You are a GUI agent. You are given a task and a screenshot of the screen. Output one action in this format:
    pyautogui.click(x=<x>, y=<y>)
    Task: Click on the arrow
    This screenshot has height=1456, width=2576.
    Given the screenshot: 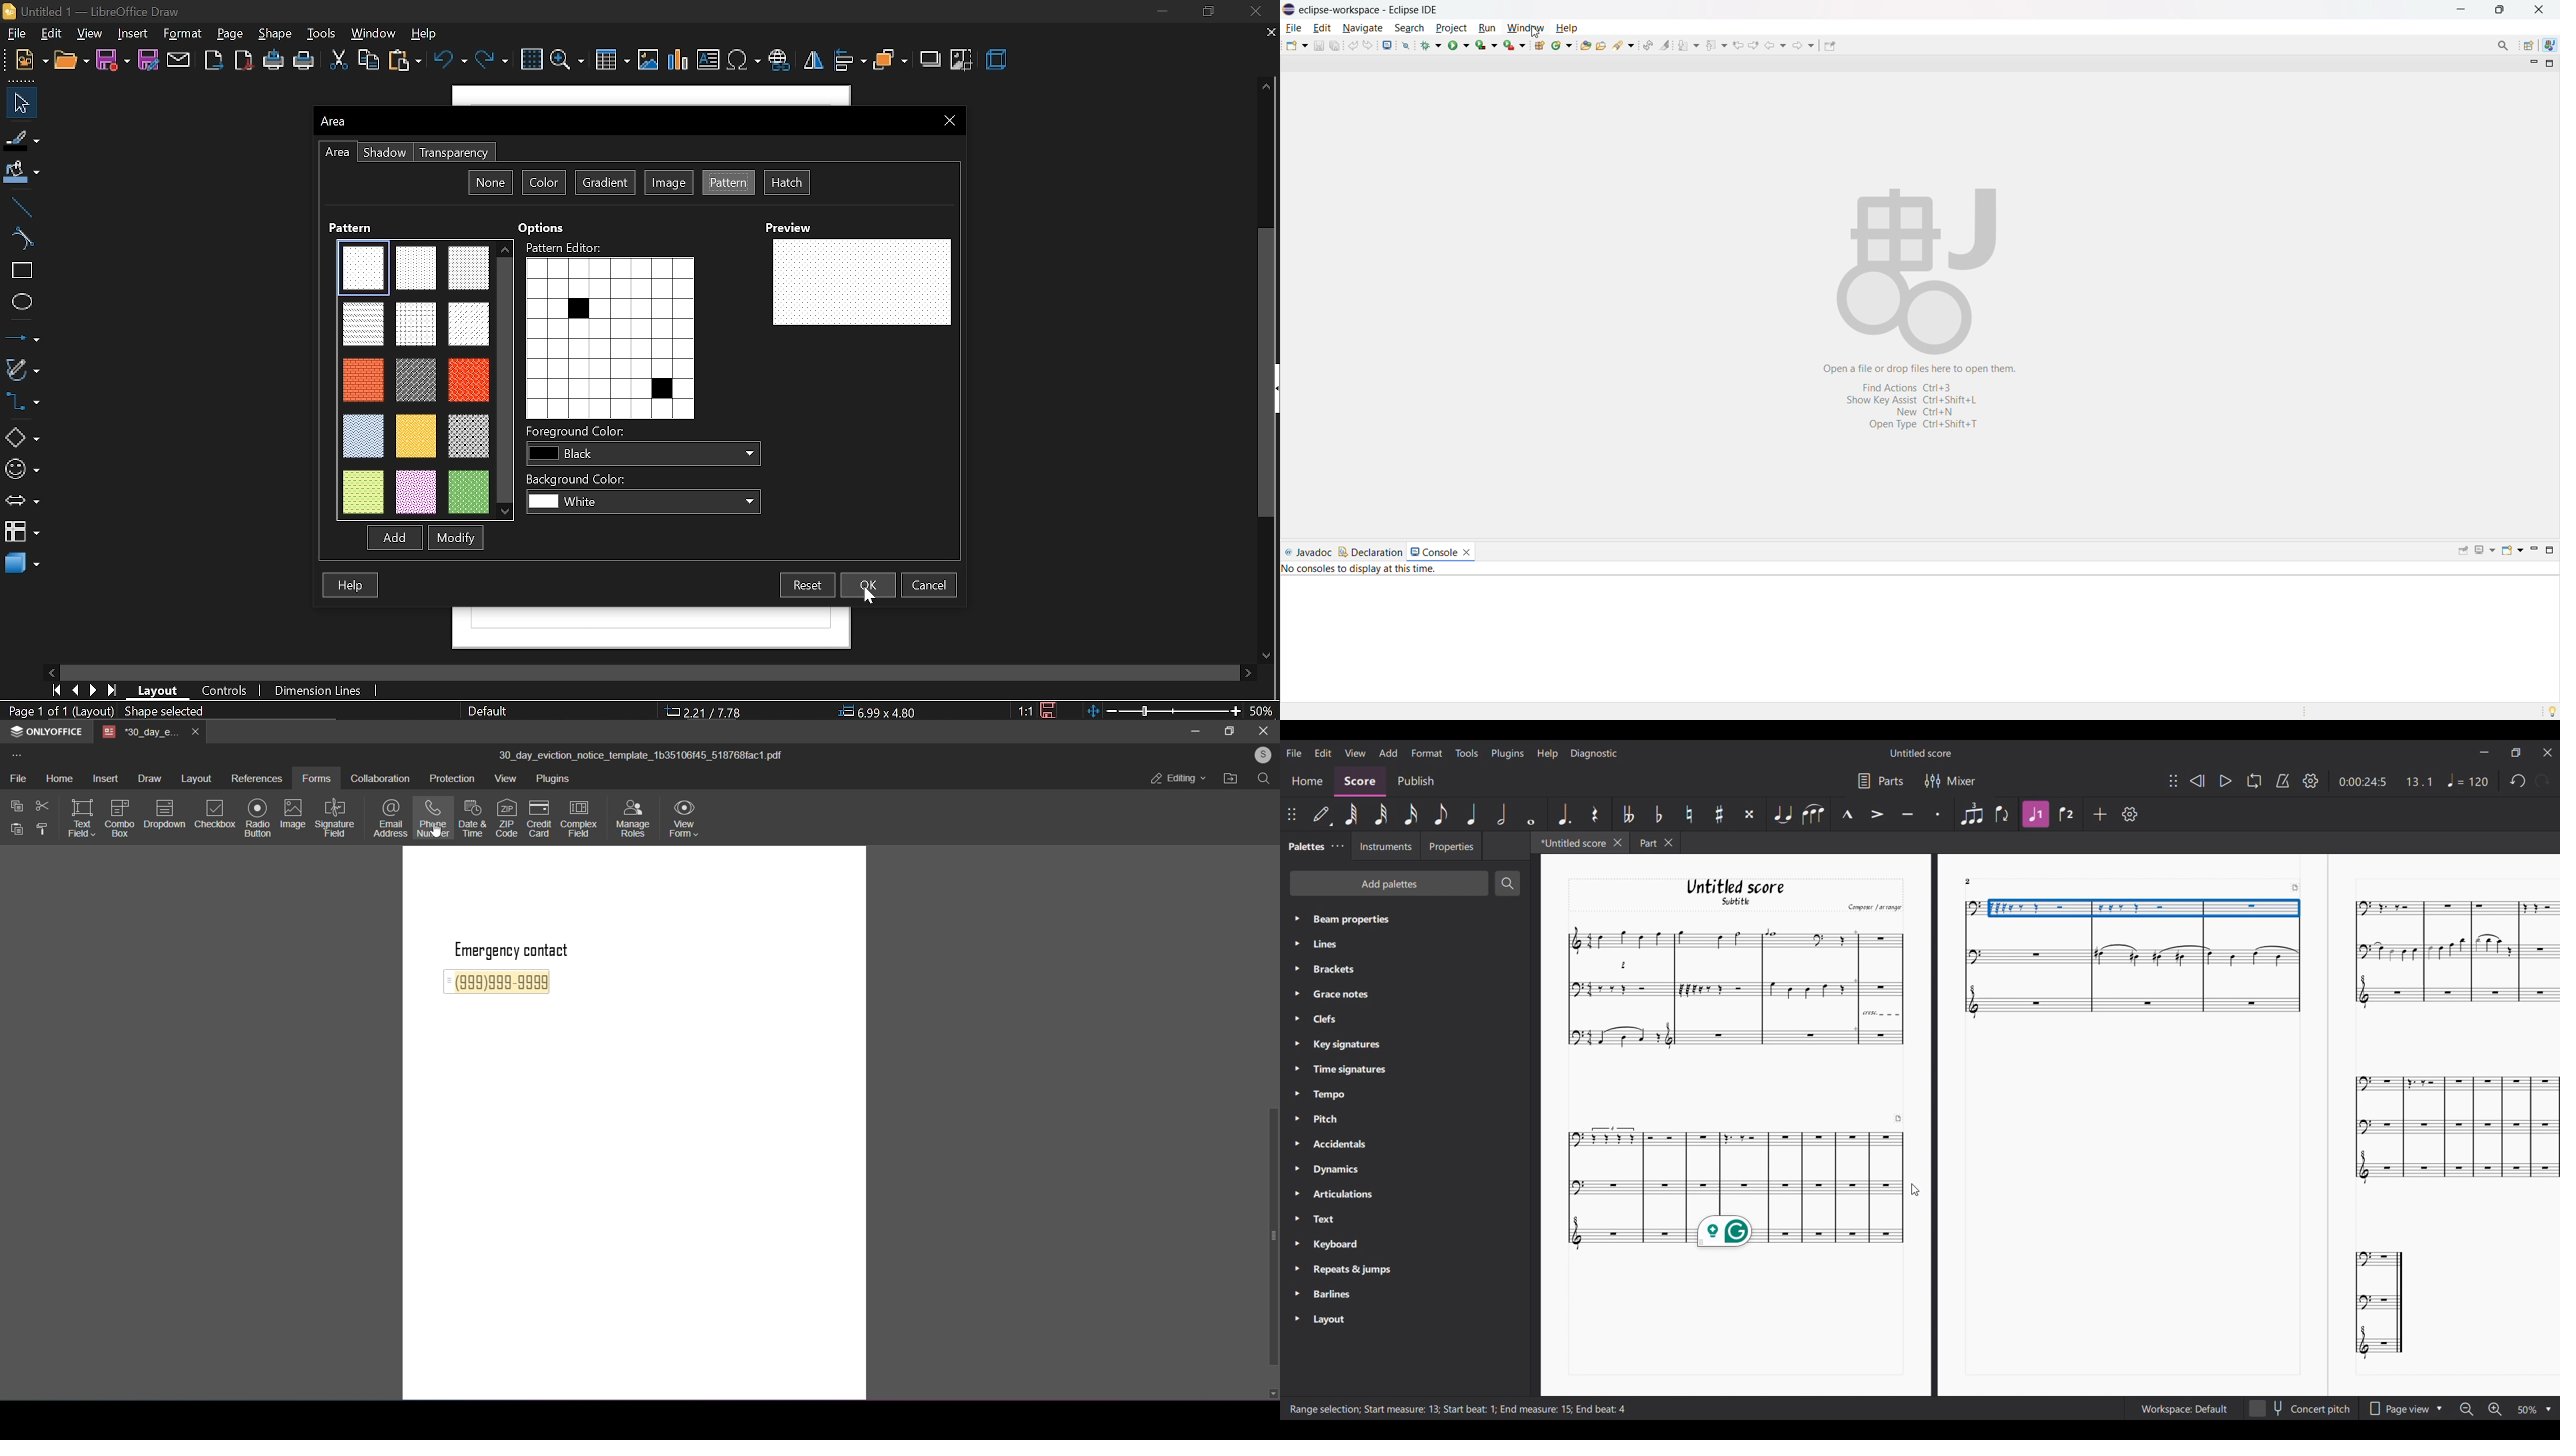 What is the action you would take?
    pyautogui.click(x=20, y=502)
    